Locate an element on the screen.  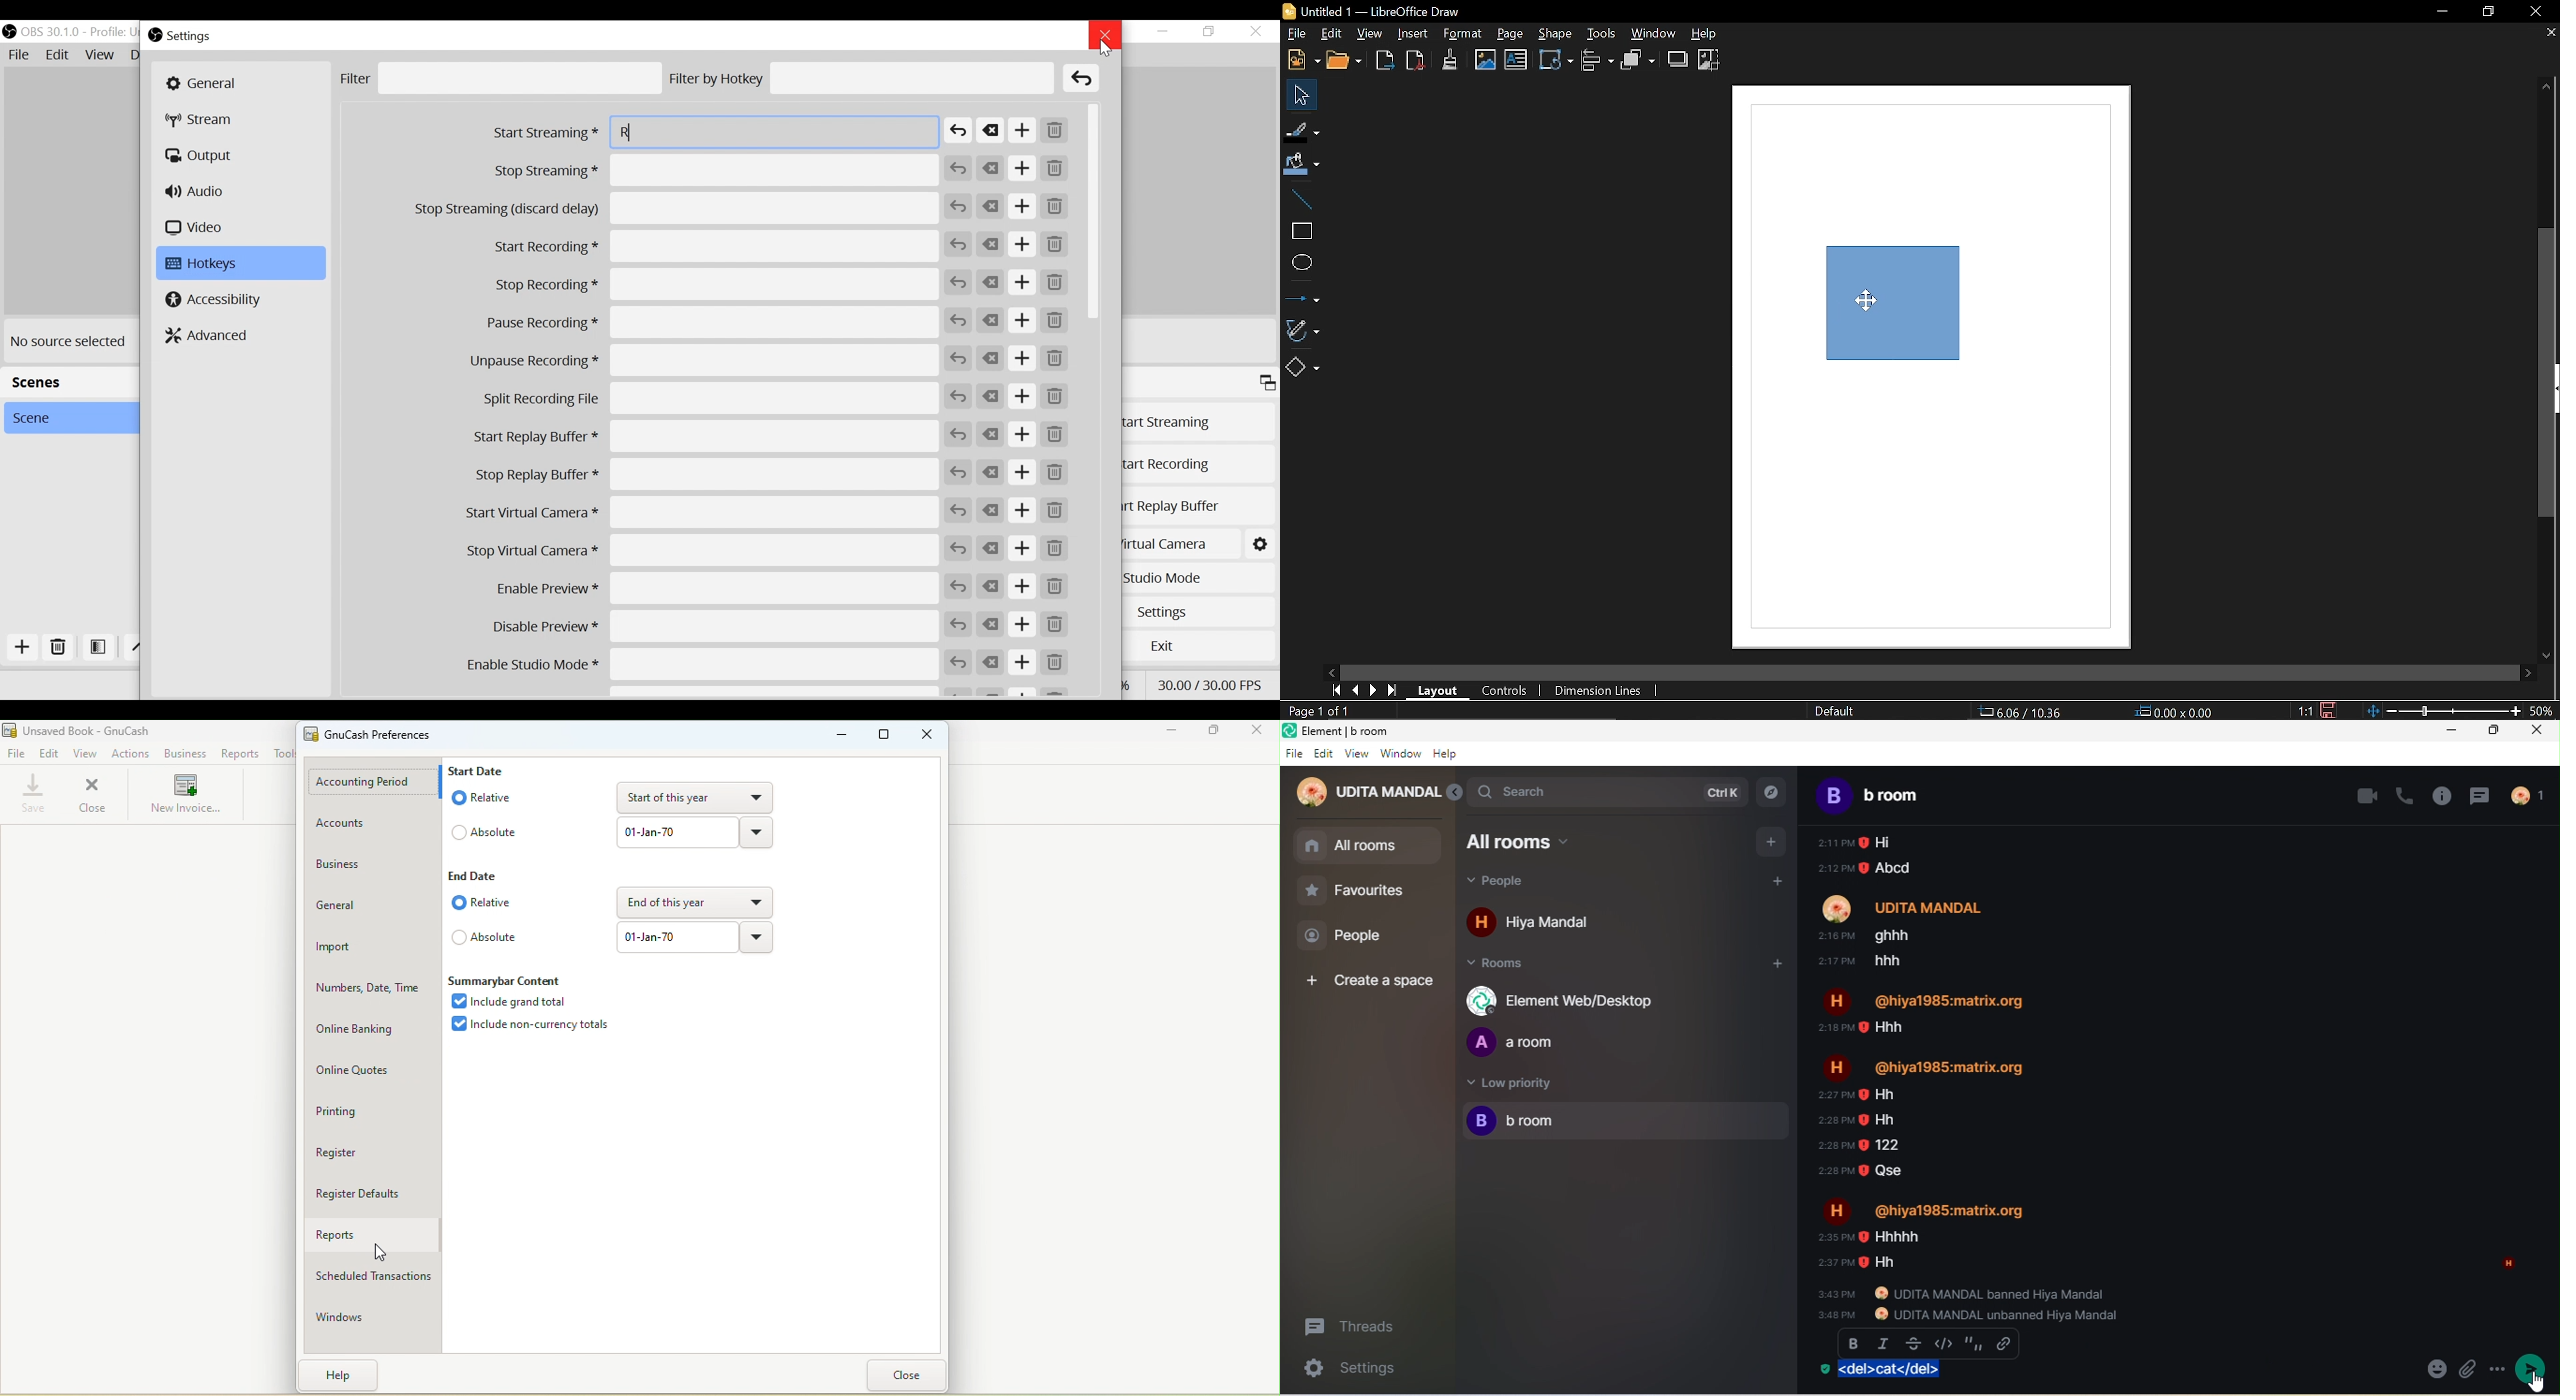
low priority is located at coordinates (1511, 1086).